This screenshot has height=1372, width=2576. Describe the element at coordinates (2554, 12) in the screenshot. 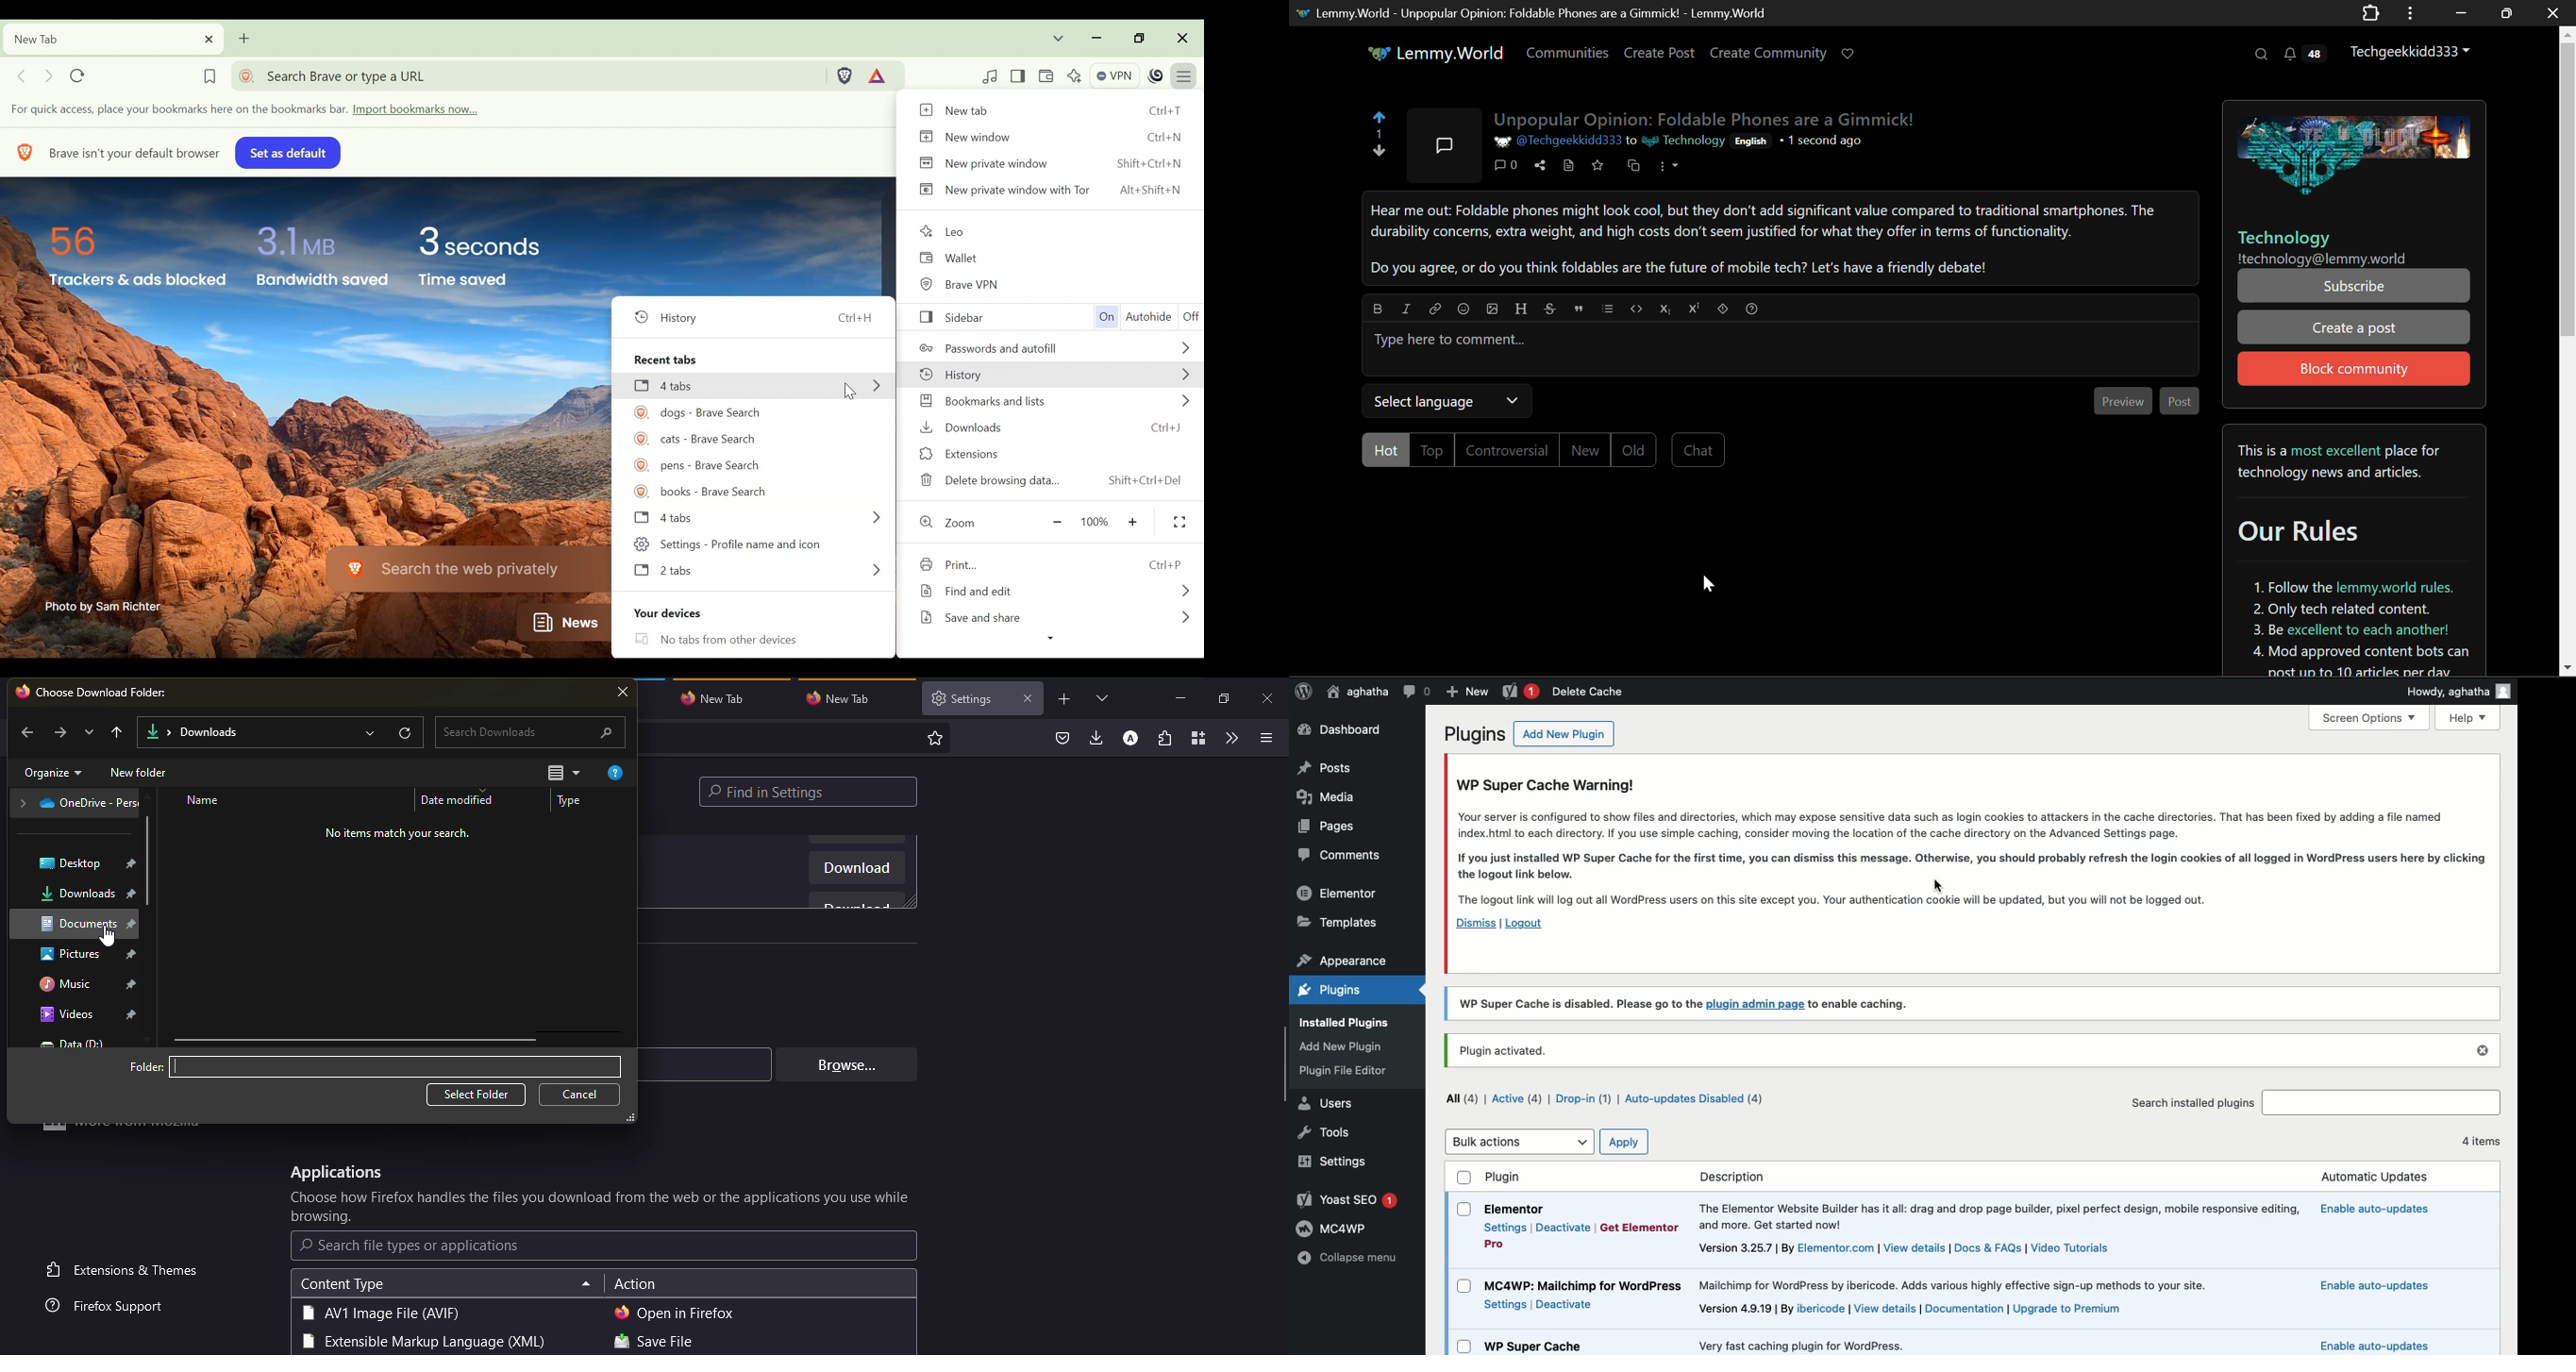

I see `Close Window` at that location.